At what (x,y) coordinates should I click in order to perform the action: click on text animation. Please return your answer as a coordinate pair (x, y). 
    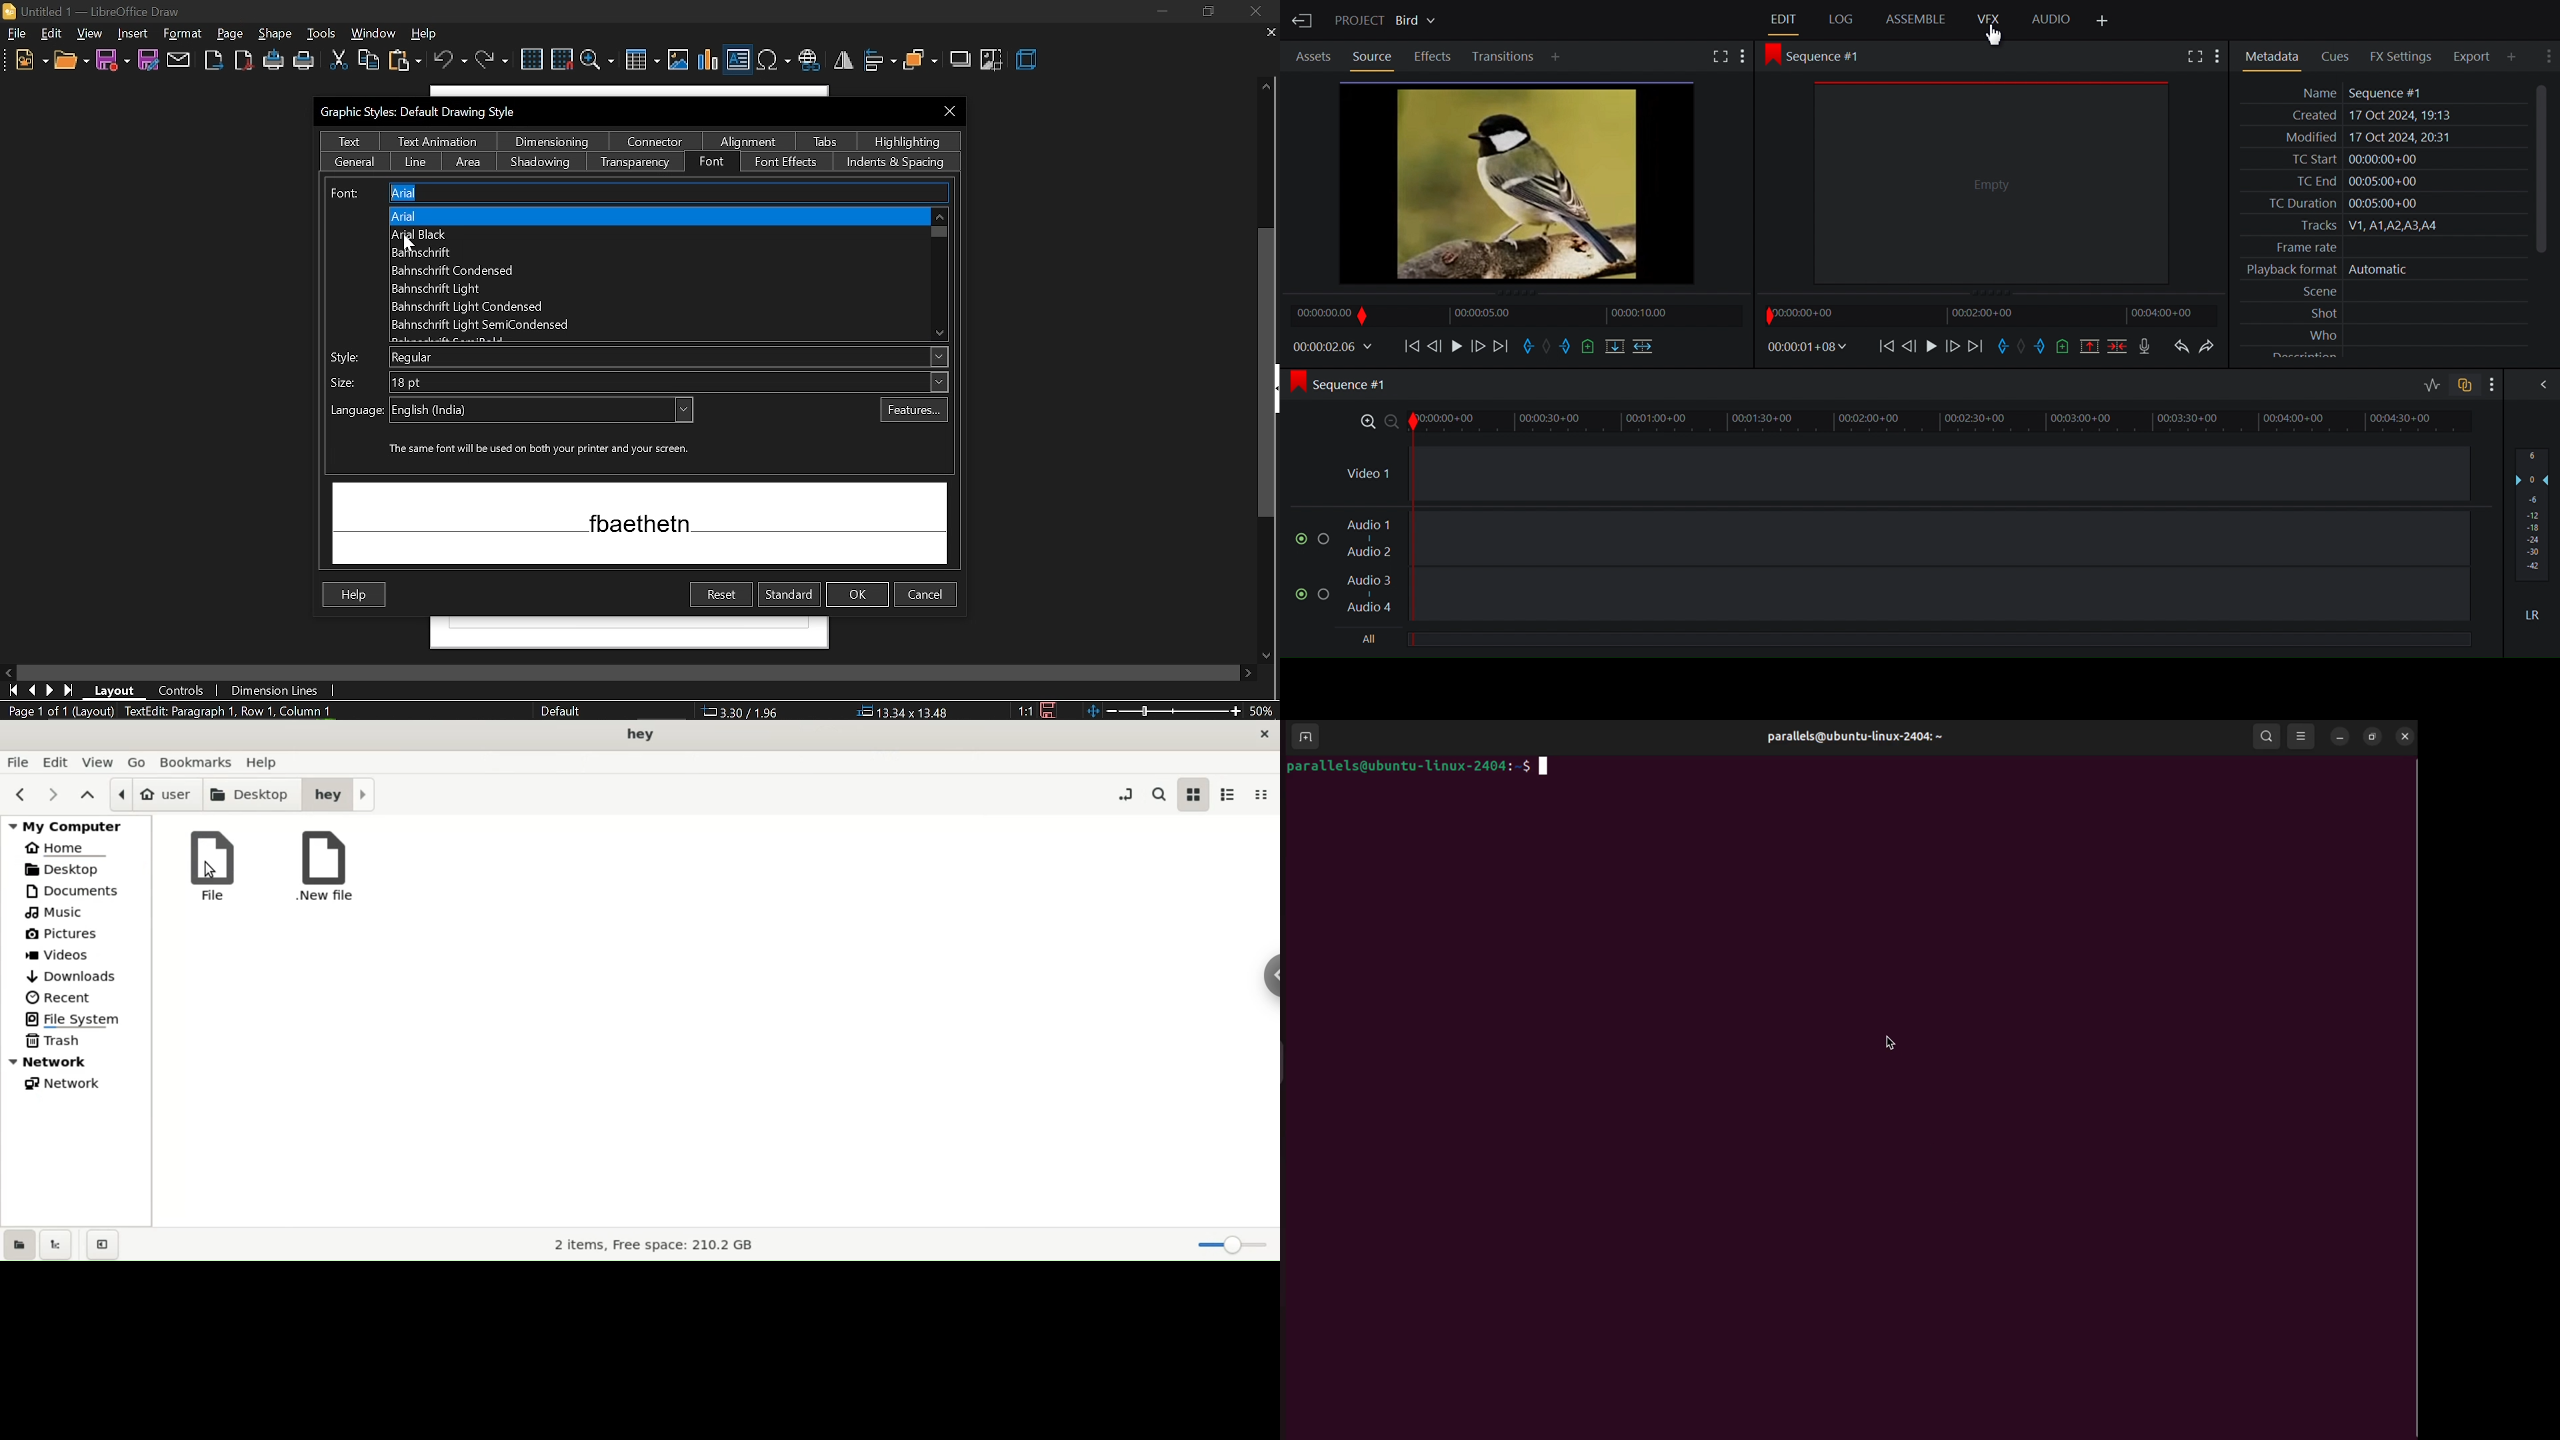
    Looking at the image, I should click on (439, 140).